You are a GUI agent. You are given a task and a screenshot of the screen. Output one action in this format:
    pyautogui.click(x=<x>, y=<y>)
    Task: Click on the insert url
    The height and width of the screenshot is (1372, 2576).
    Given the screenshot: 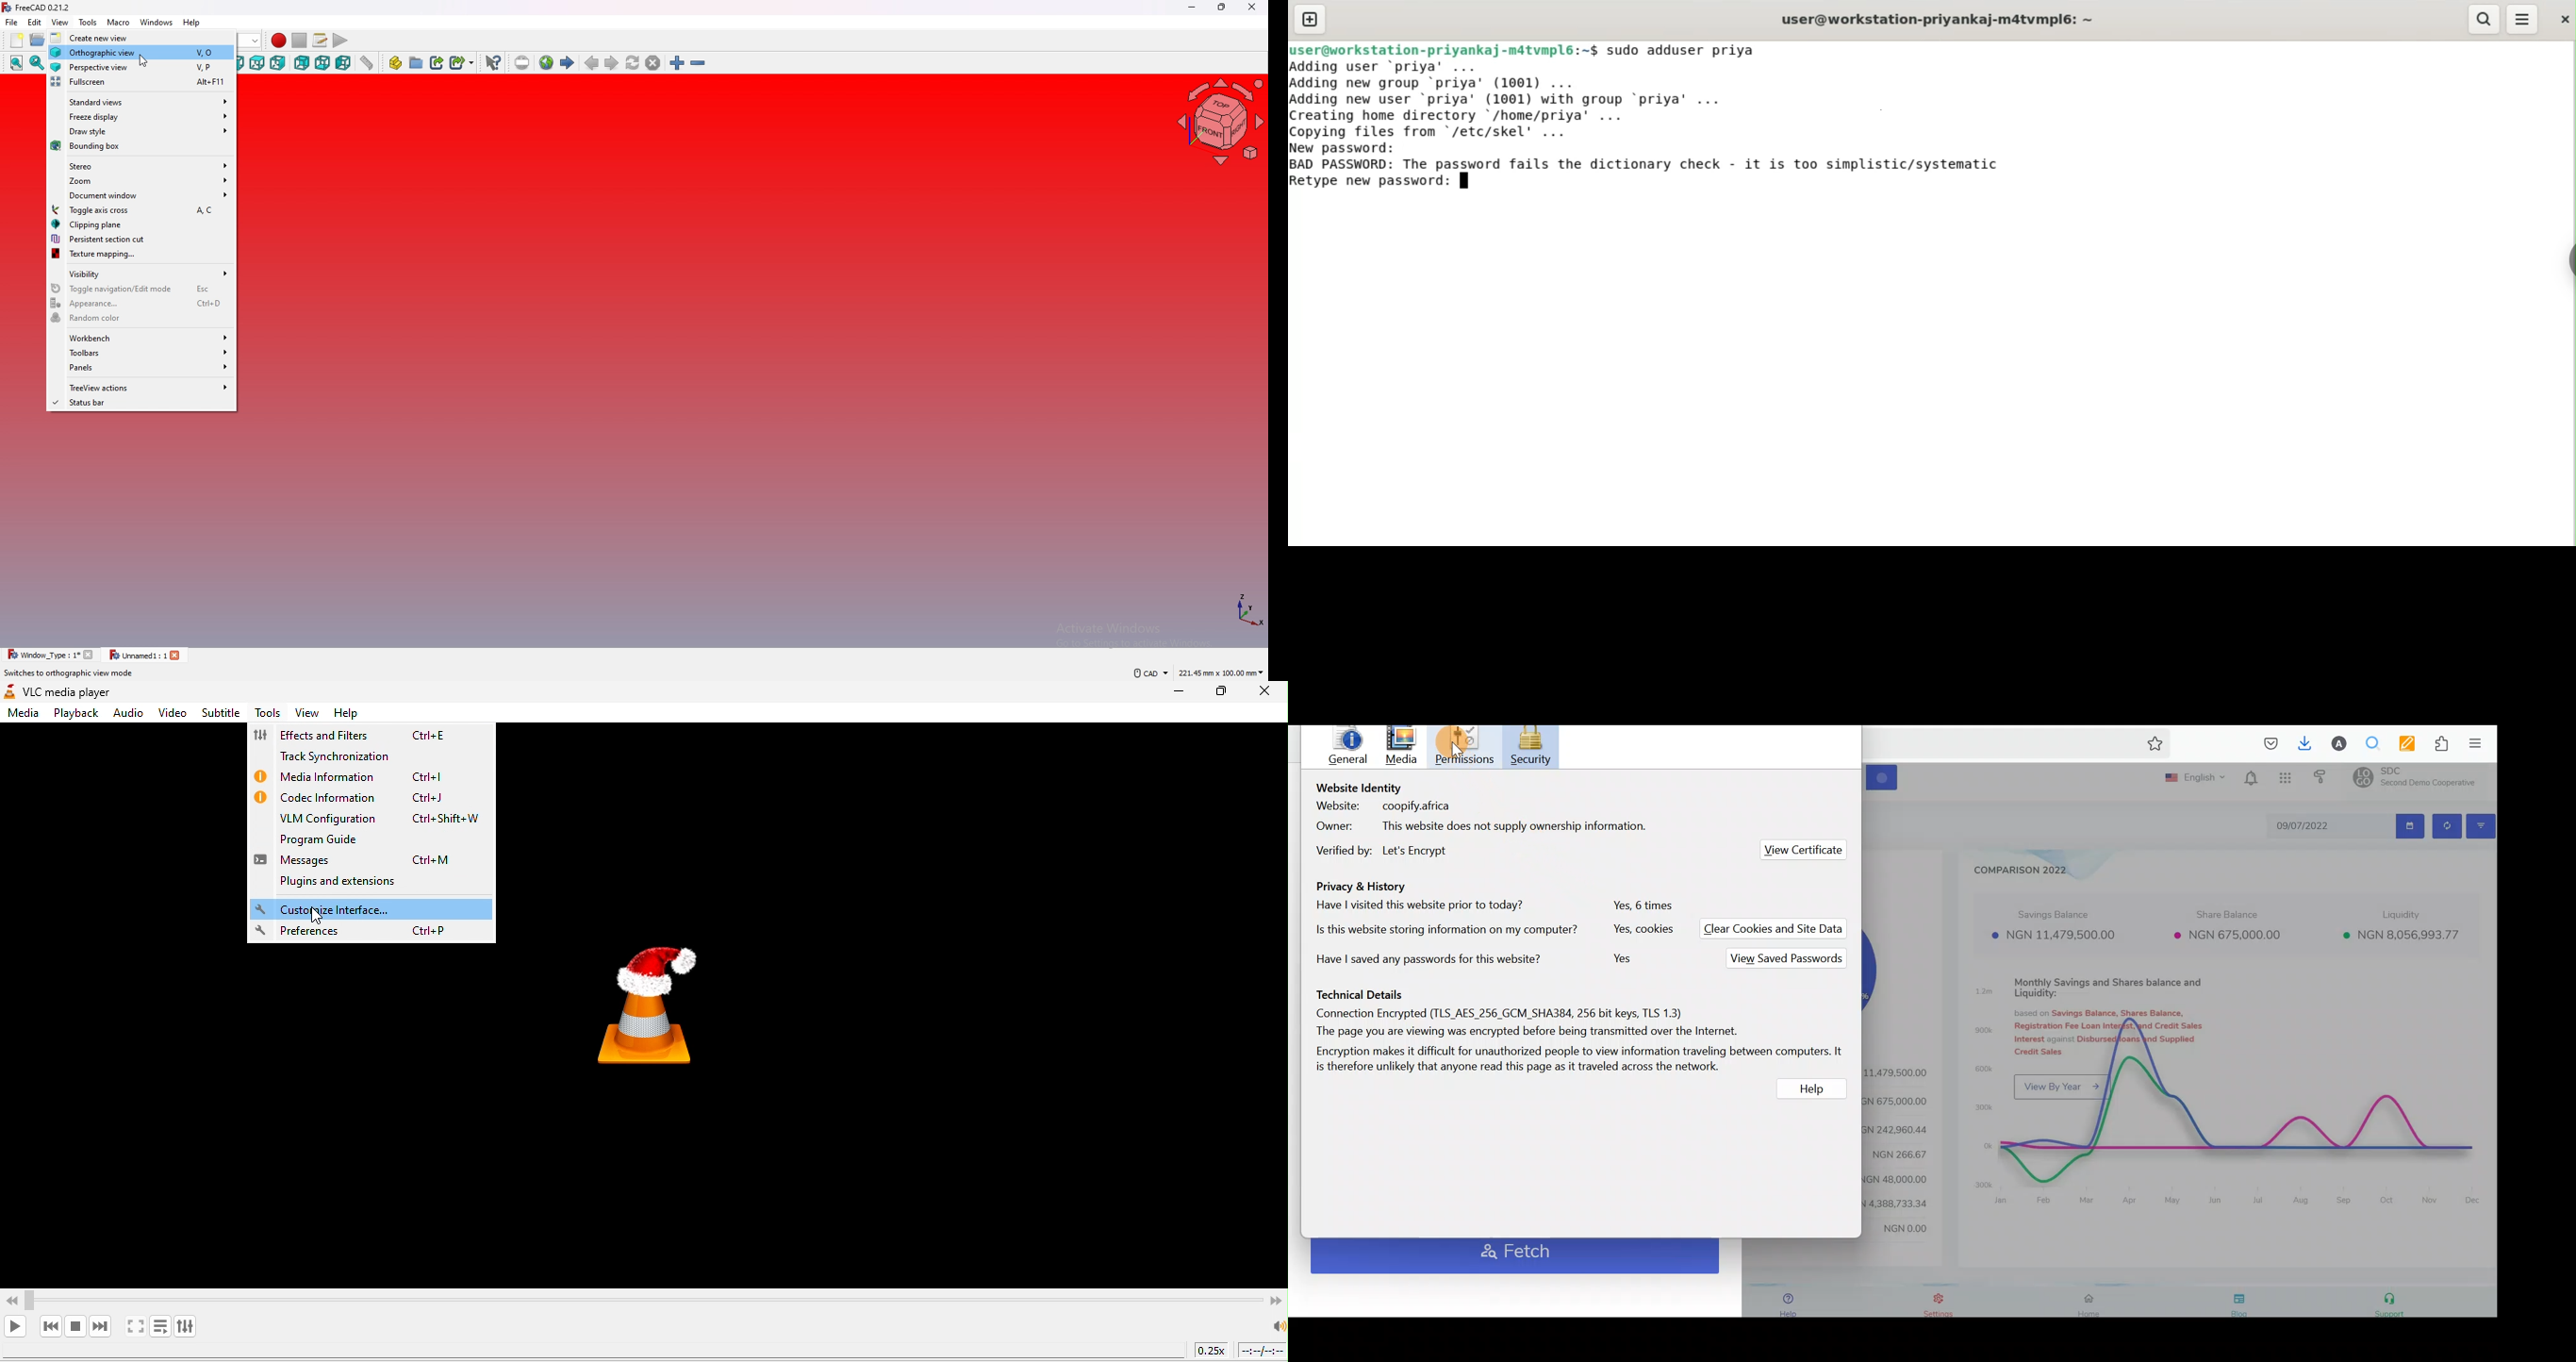 What is the action you would take?
    pyautogui.click(x=522, y=62)
    